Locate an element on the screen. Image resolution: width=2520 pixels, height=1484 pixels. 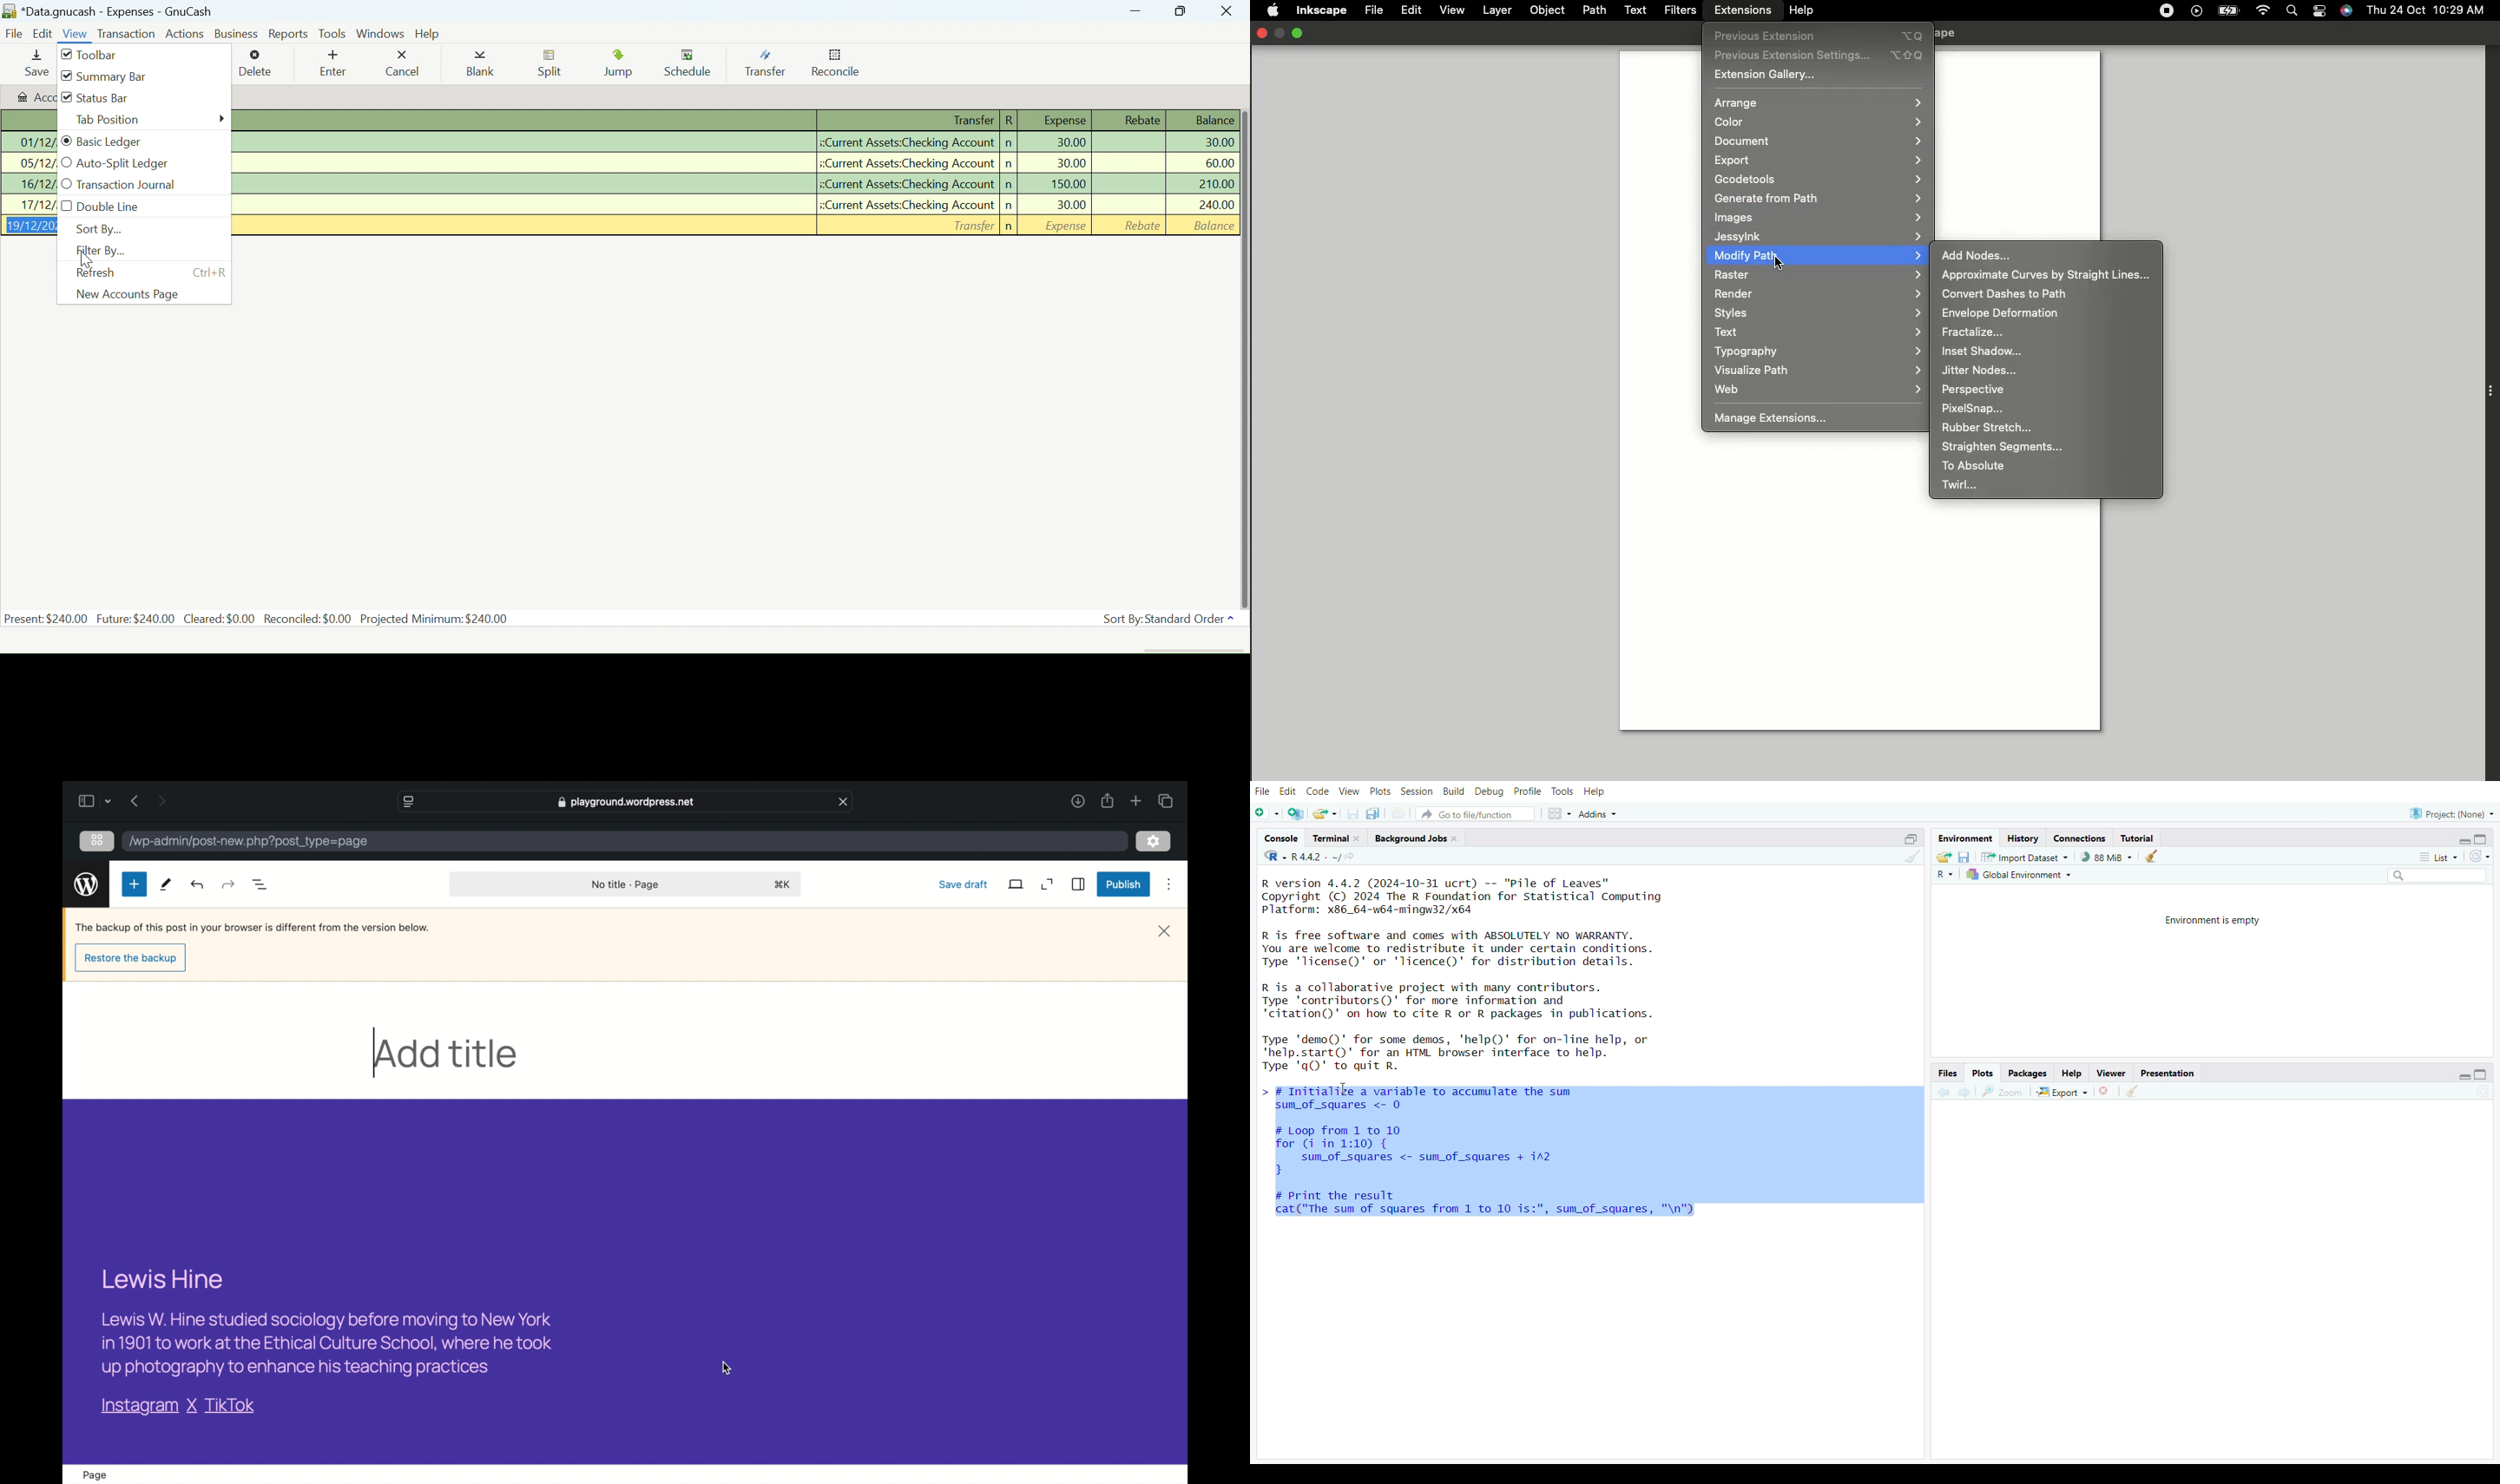
Auto Split Ledger is located at coordinates (128, 165).